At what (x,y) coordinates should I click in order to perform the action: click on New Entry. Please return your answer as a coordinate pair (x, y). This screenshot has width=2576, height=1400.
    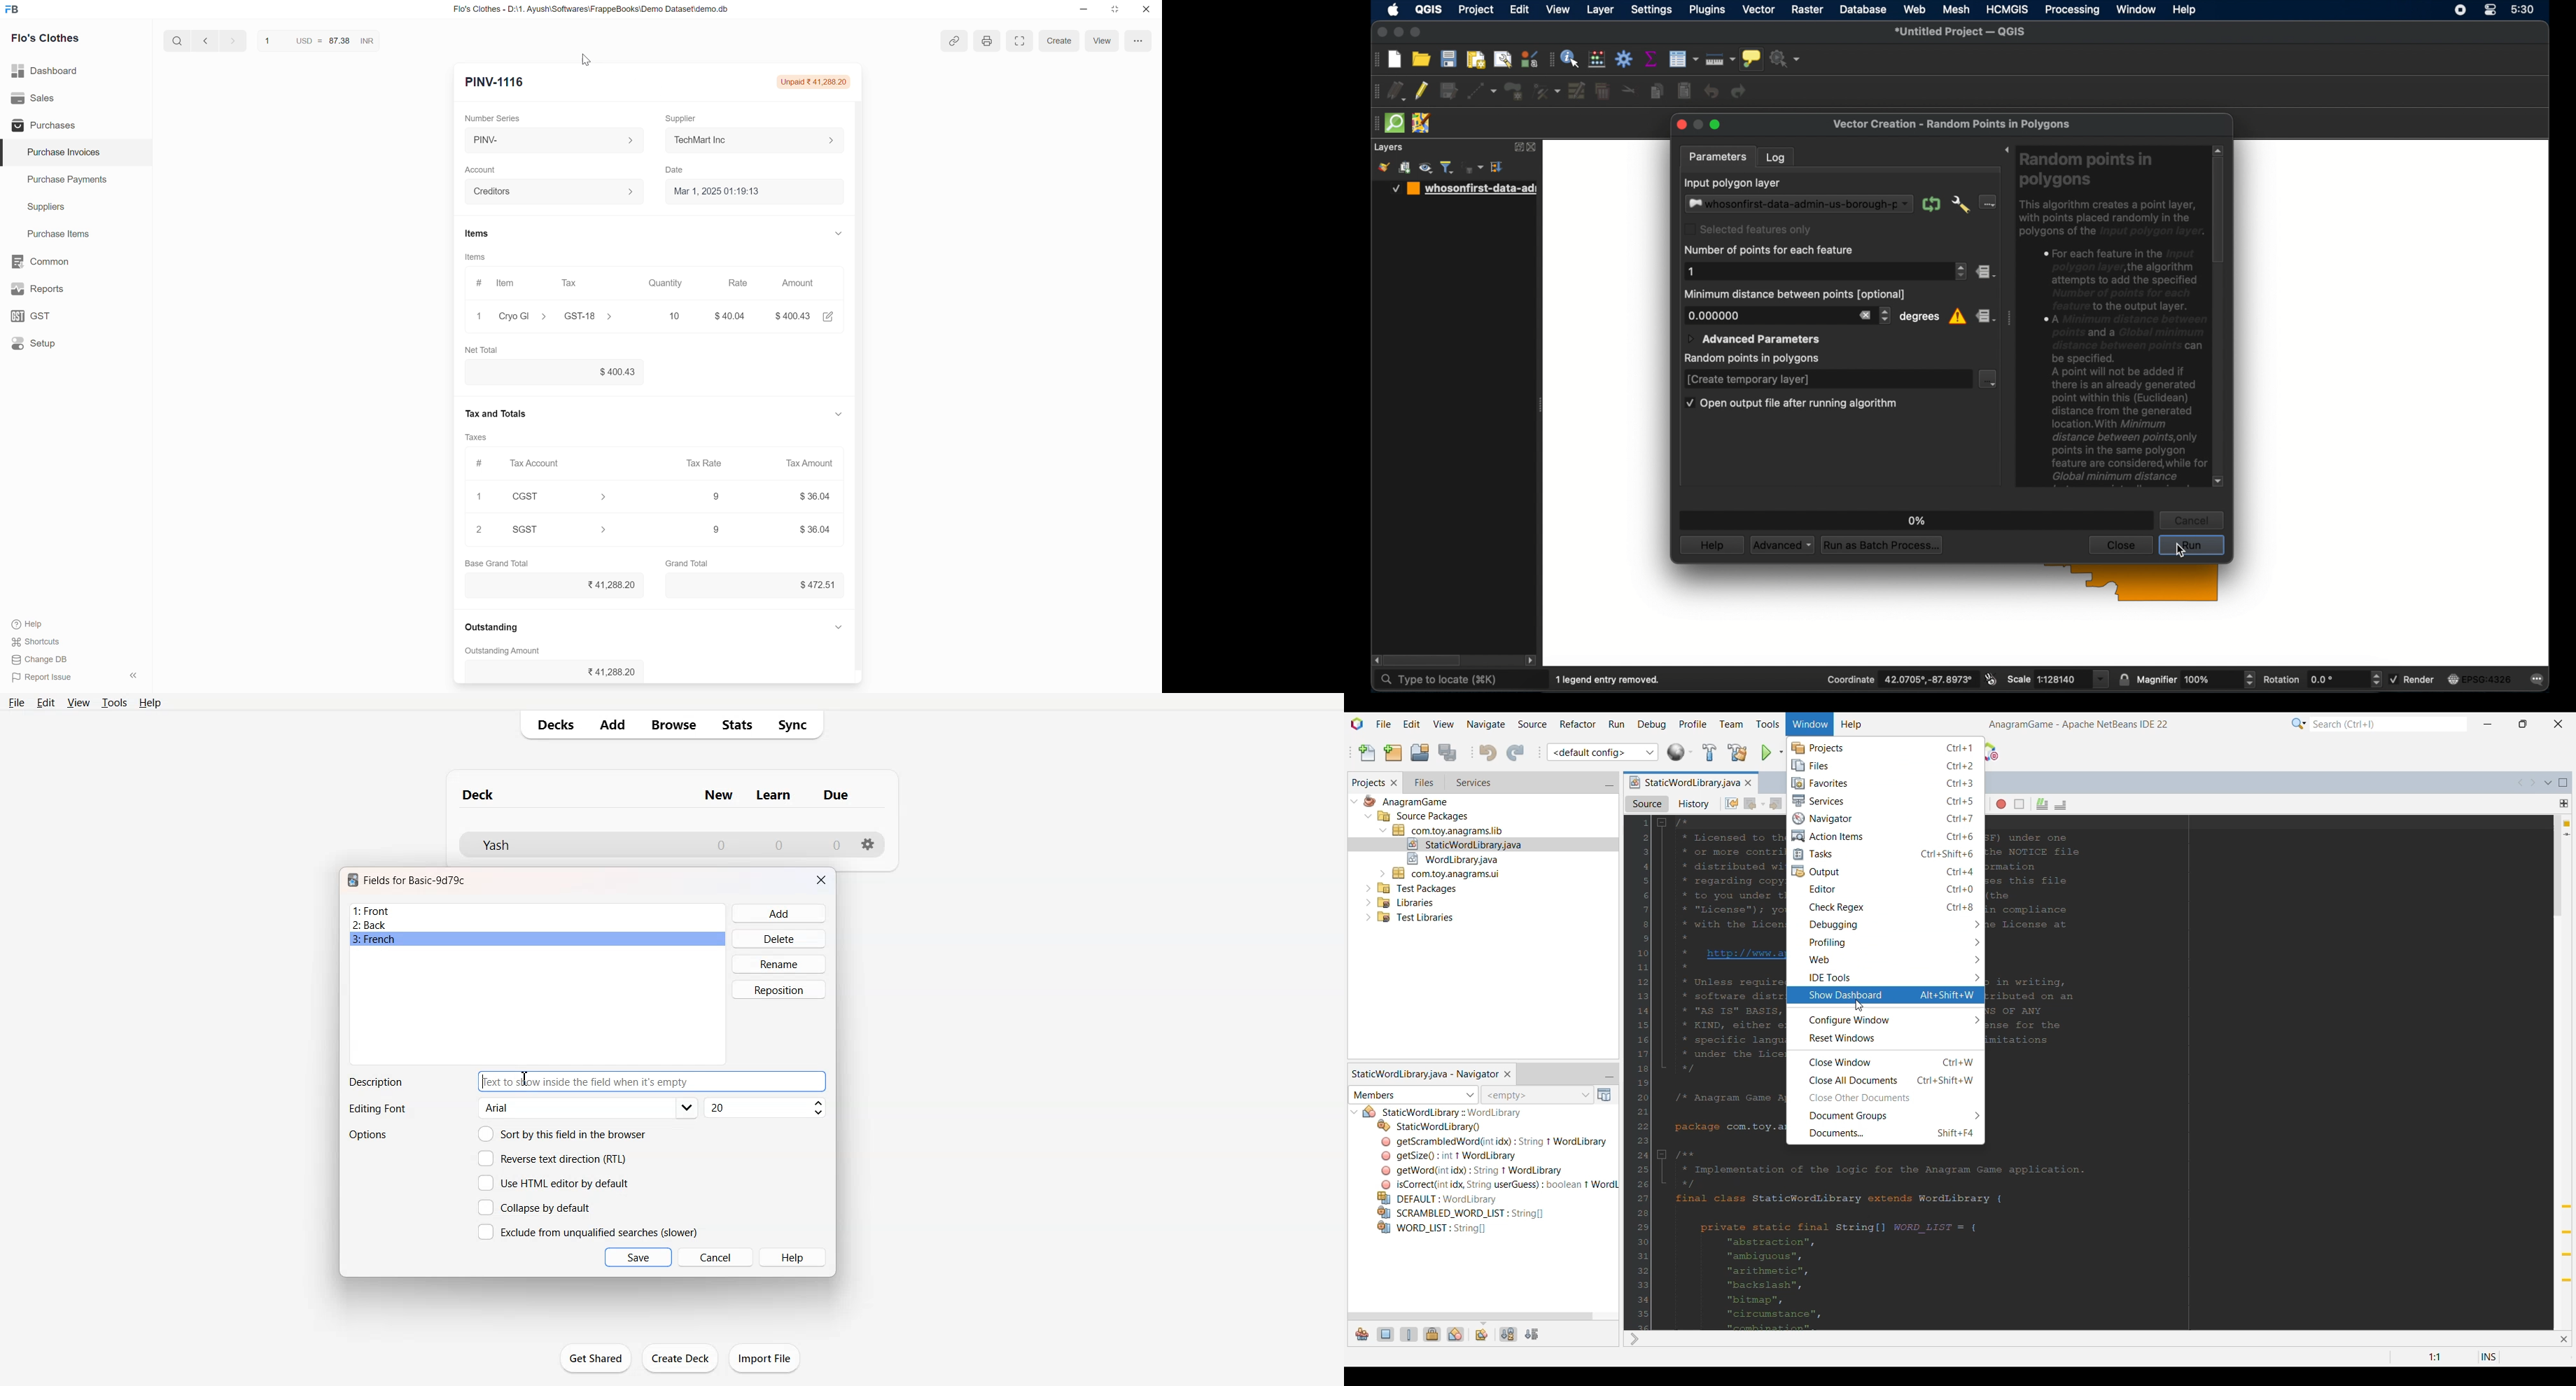
    Looking at the image, I should click on (494, 83).